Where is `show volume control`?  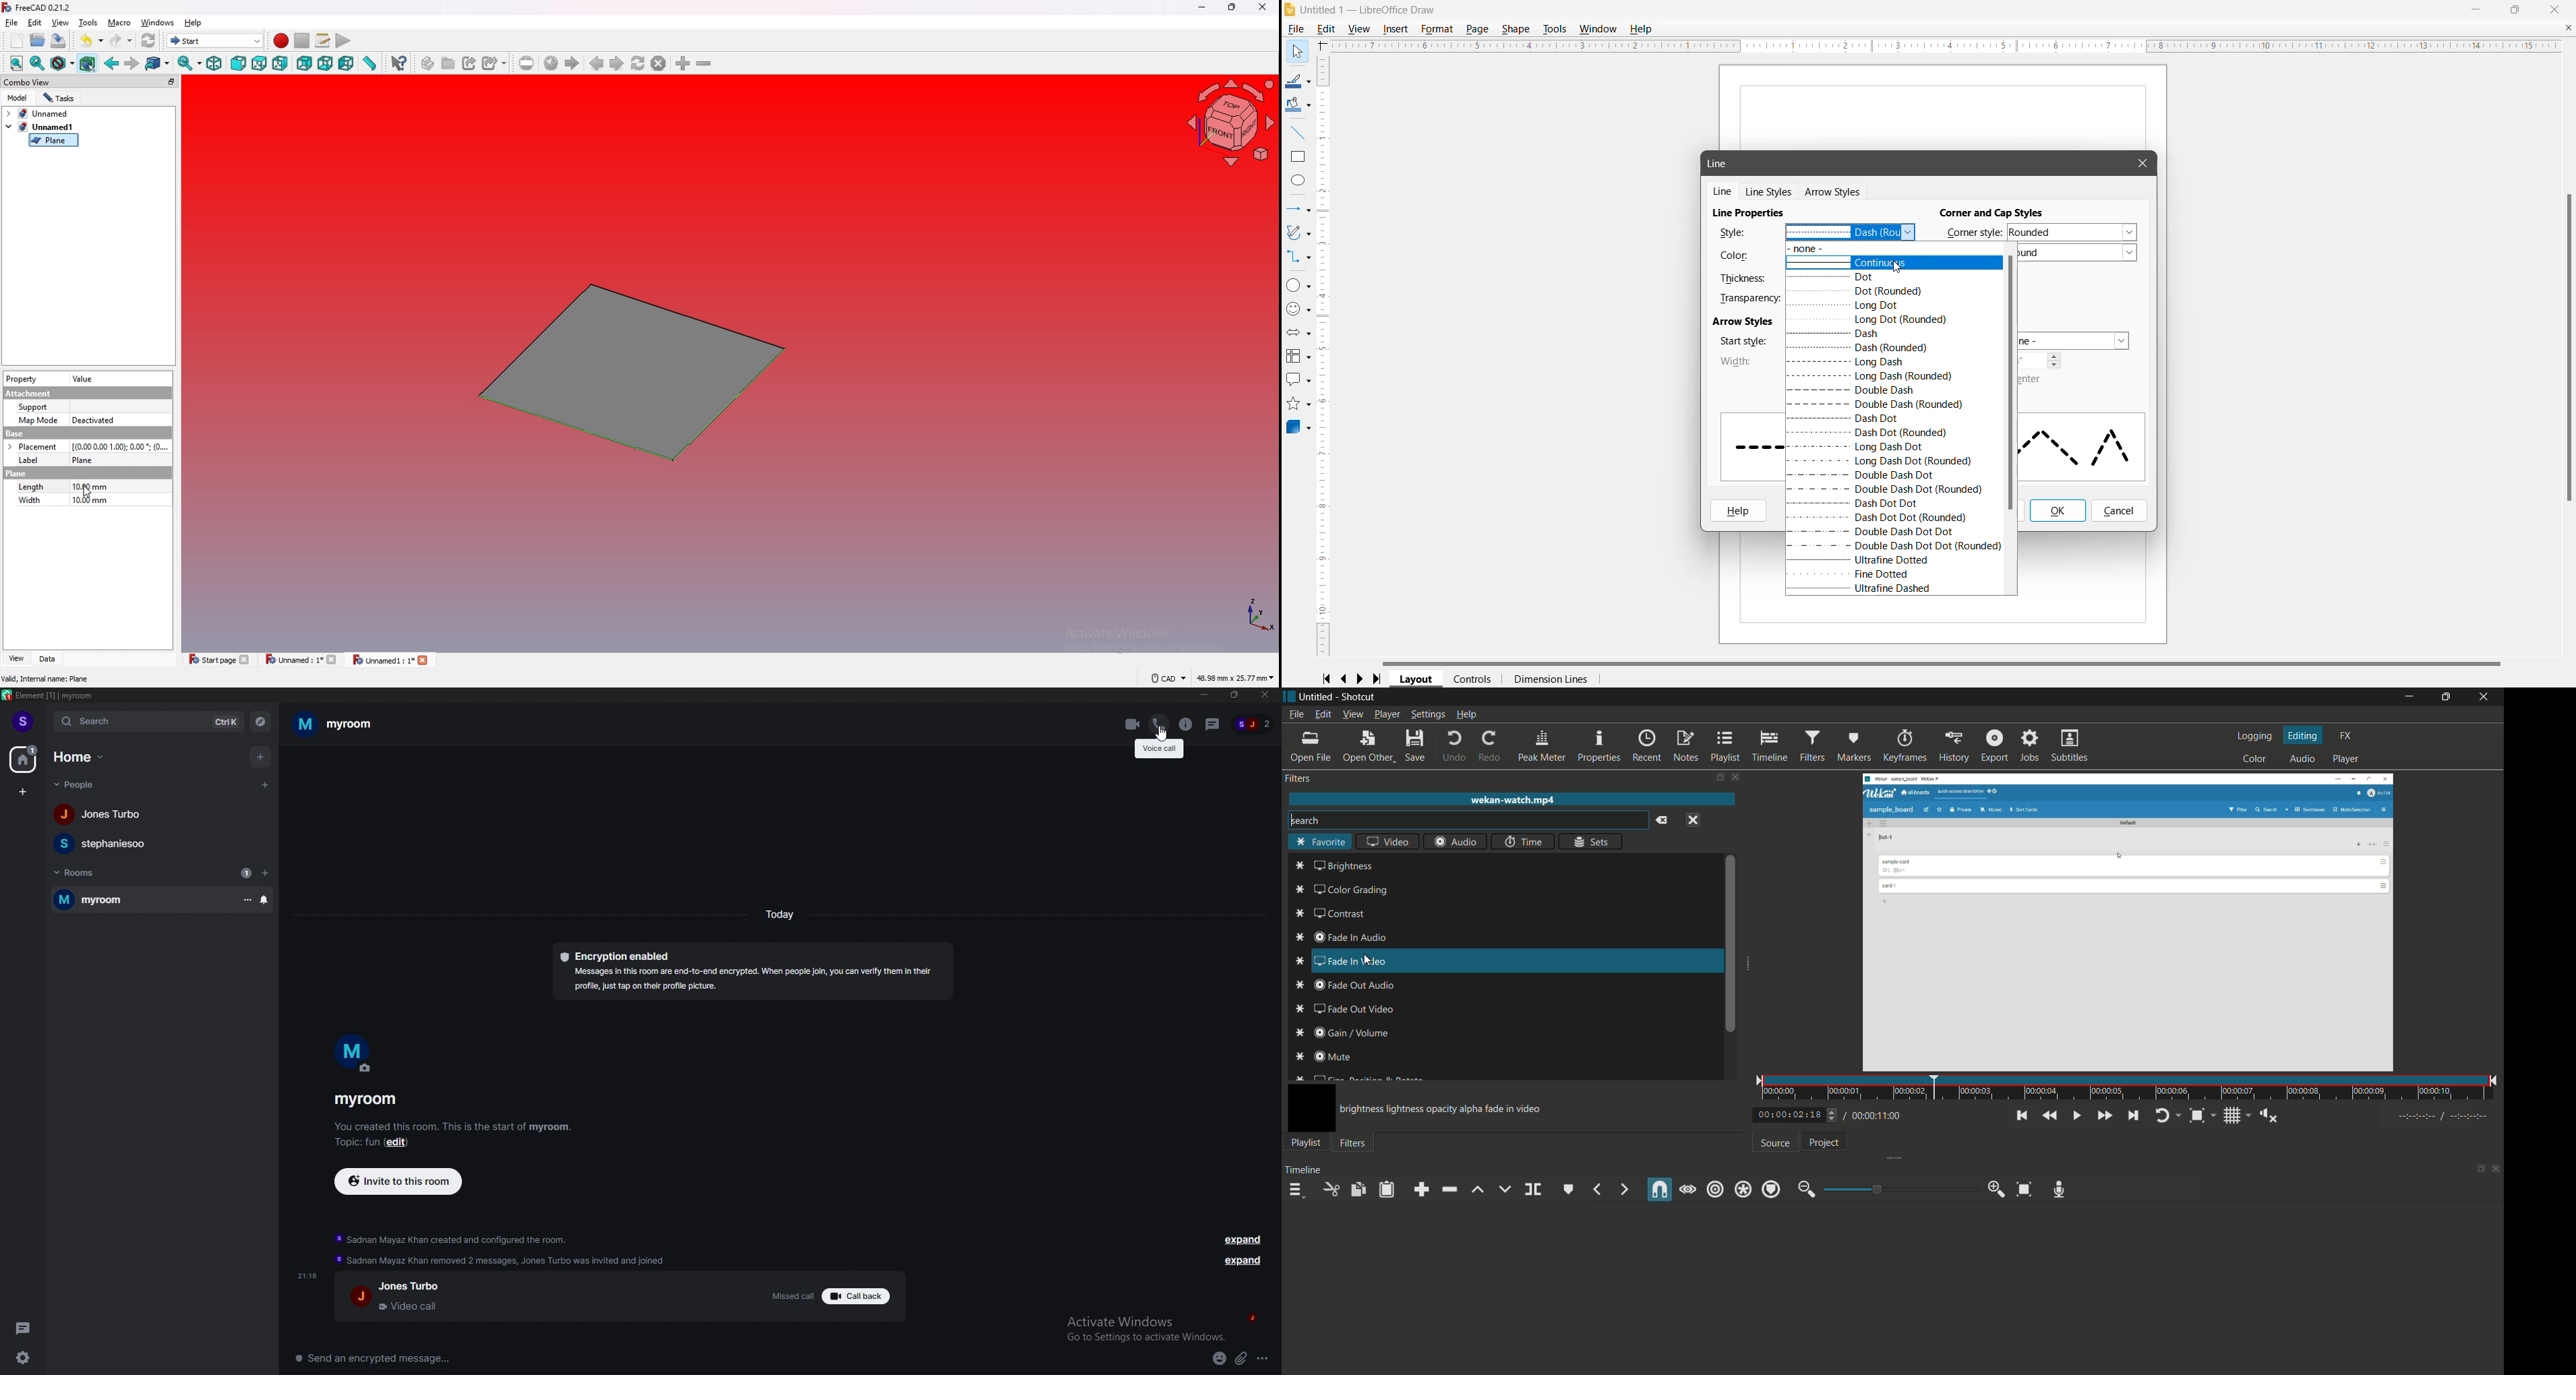
show volume control is located at coordinates (2270, 1117).